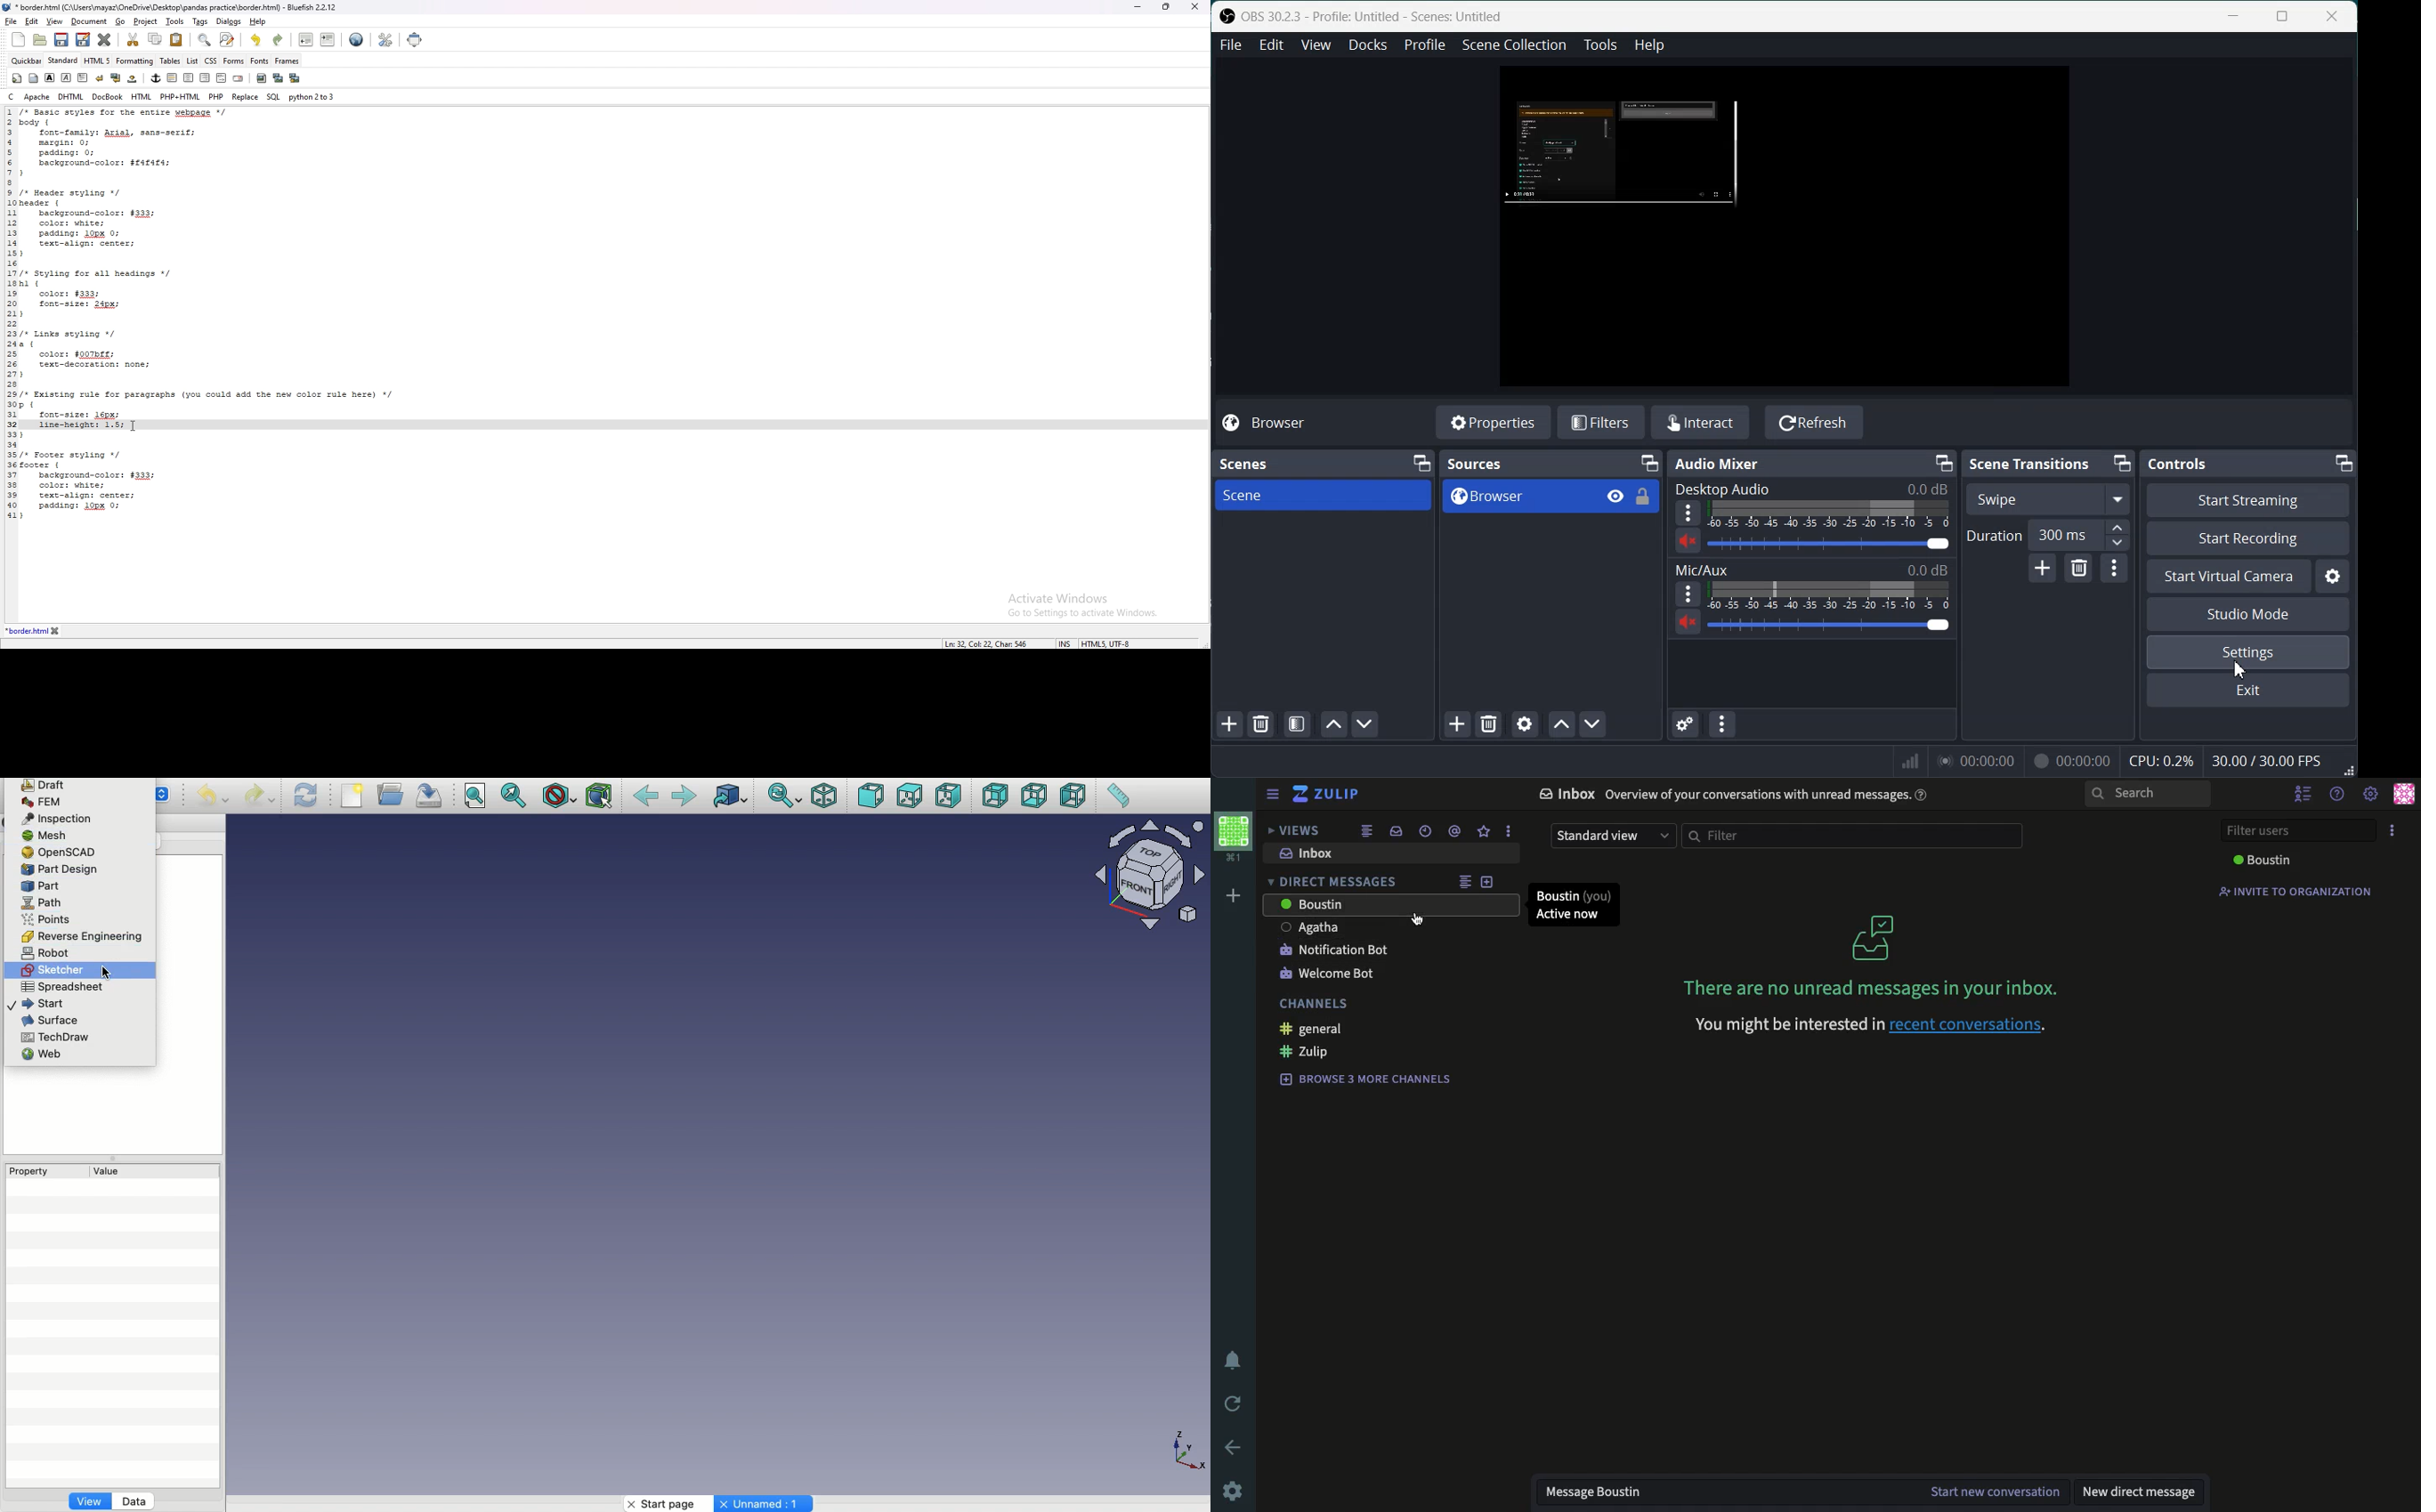  Describe the element at coordinates (49, 1021) in the screenshot. I see `Surface` at that location.